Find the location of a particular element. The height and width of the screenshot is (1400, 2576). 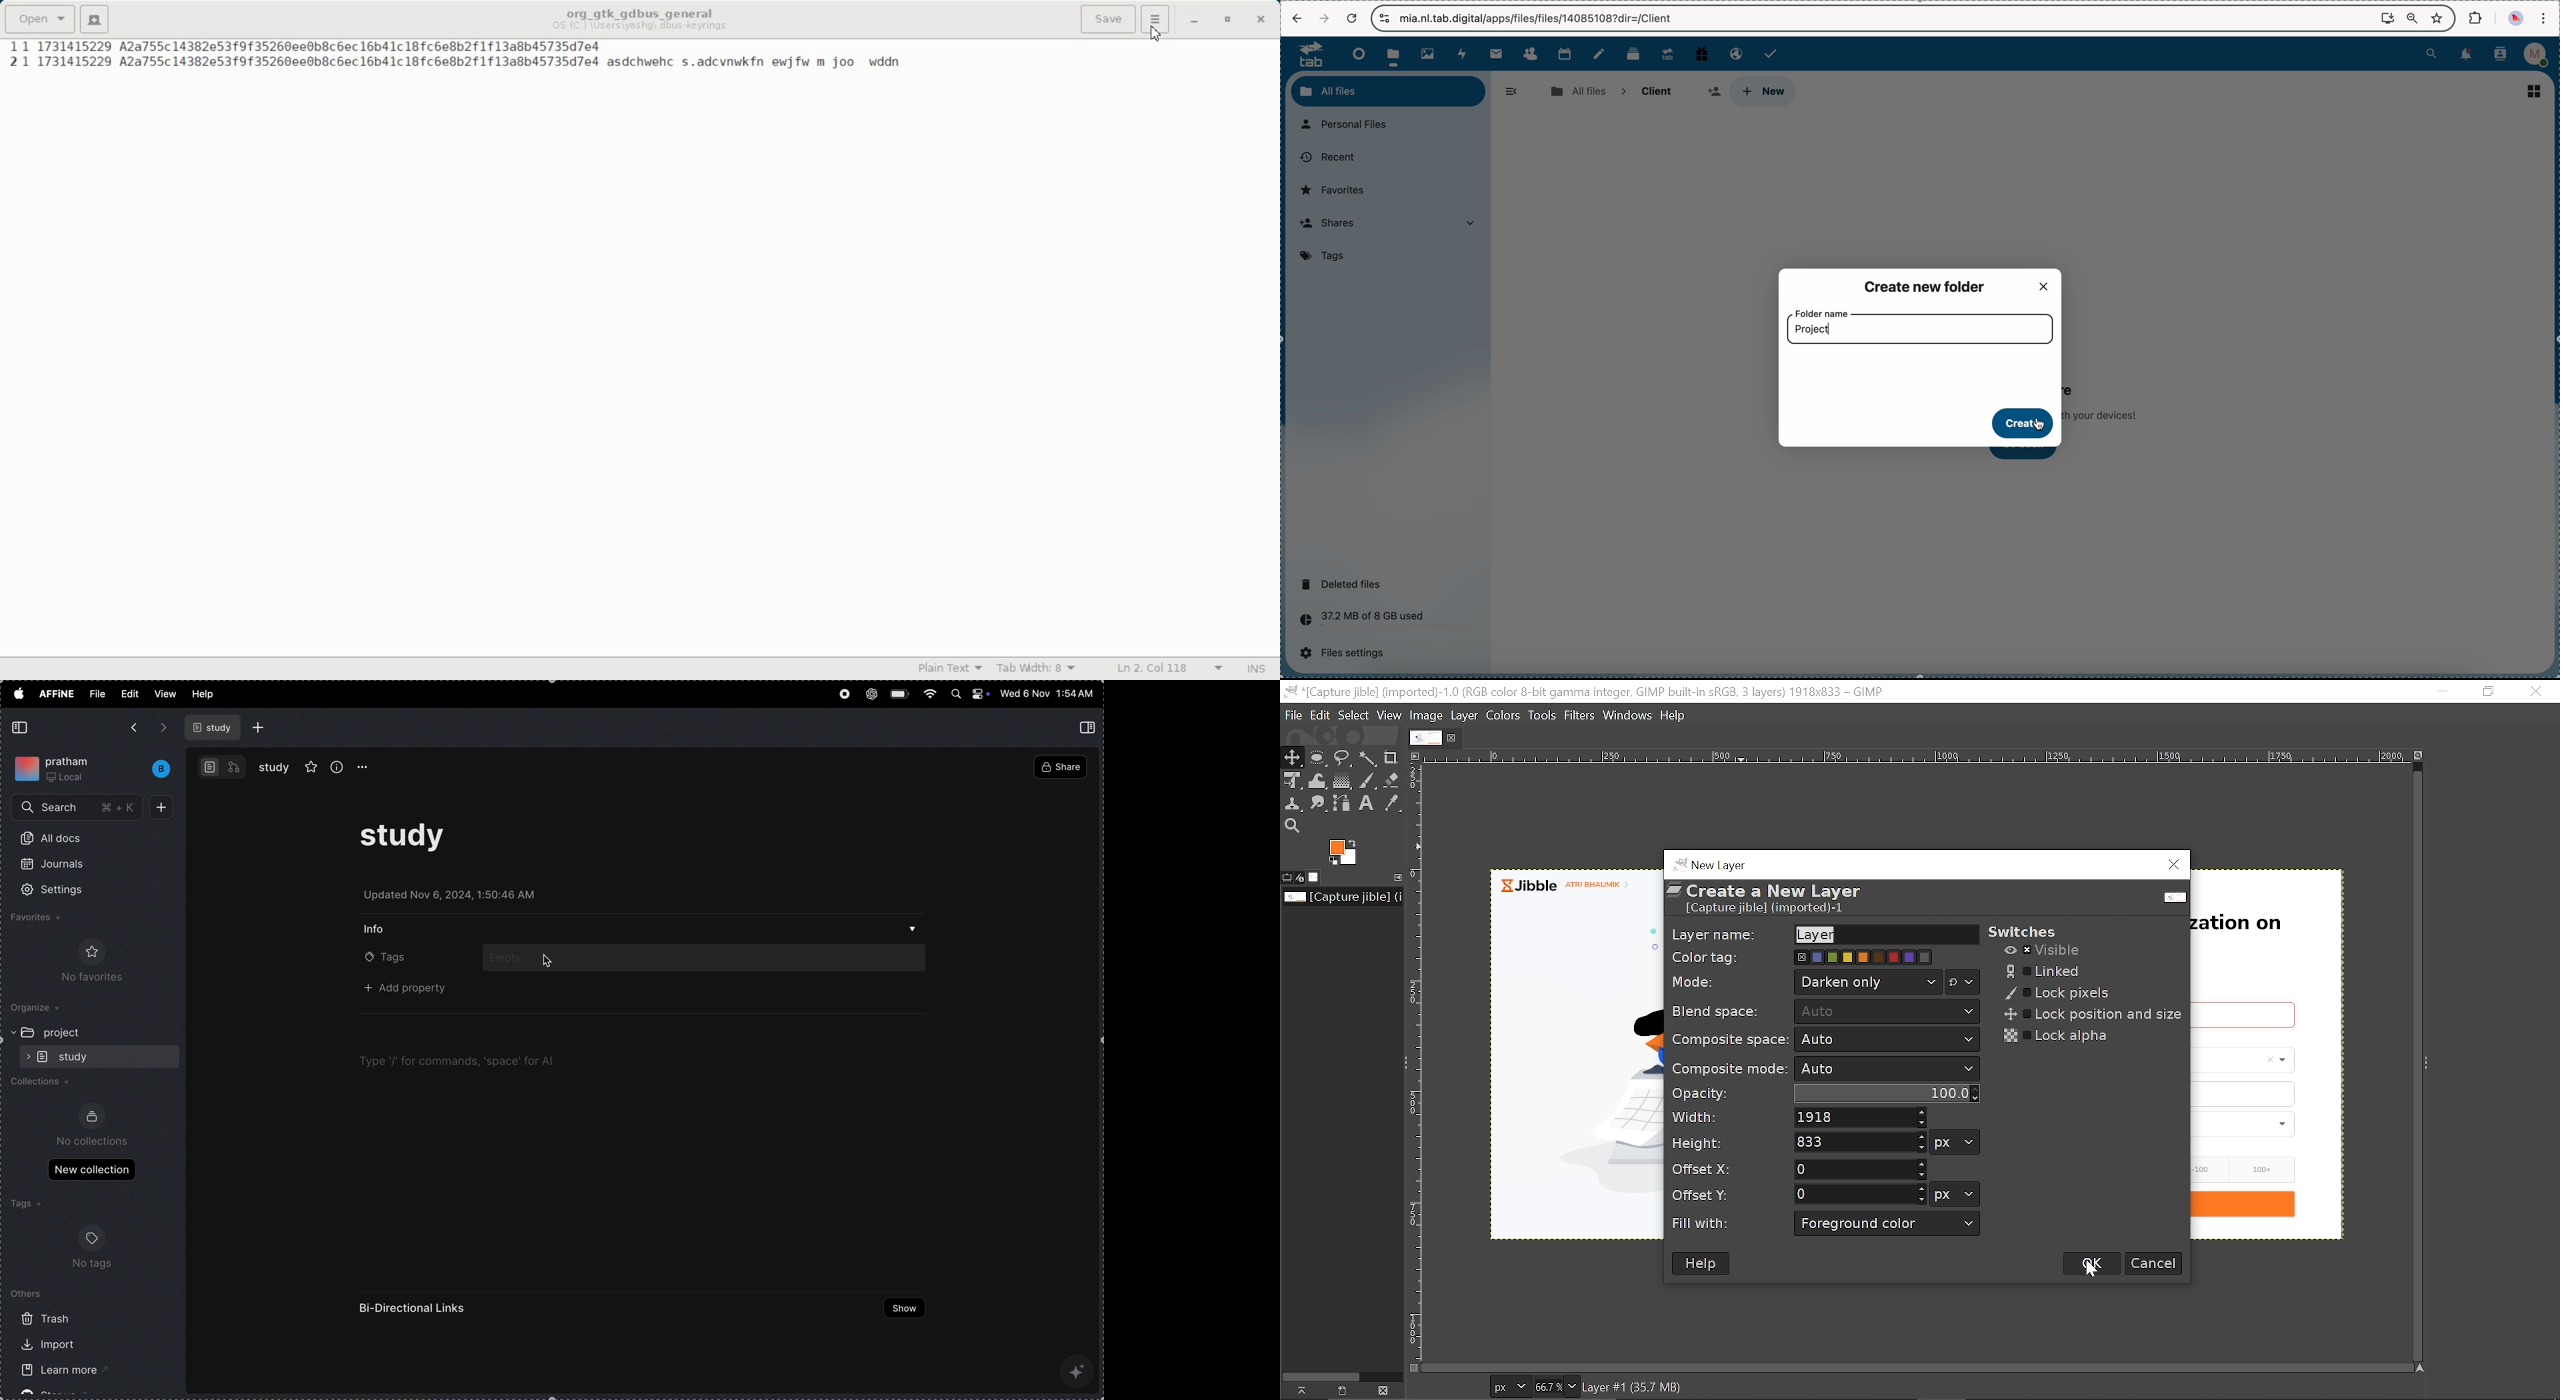

favorite logo is located at coordinates (90, 952).